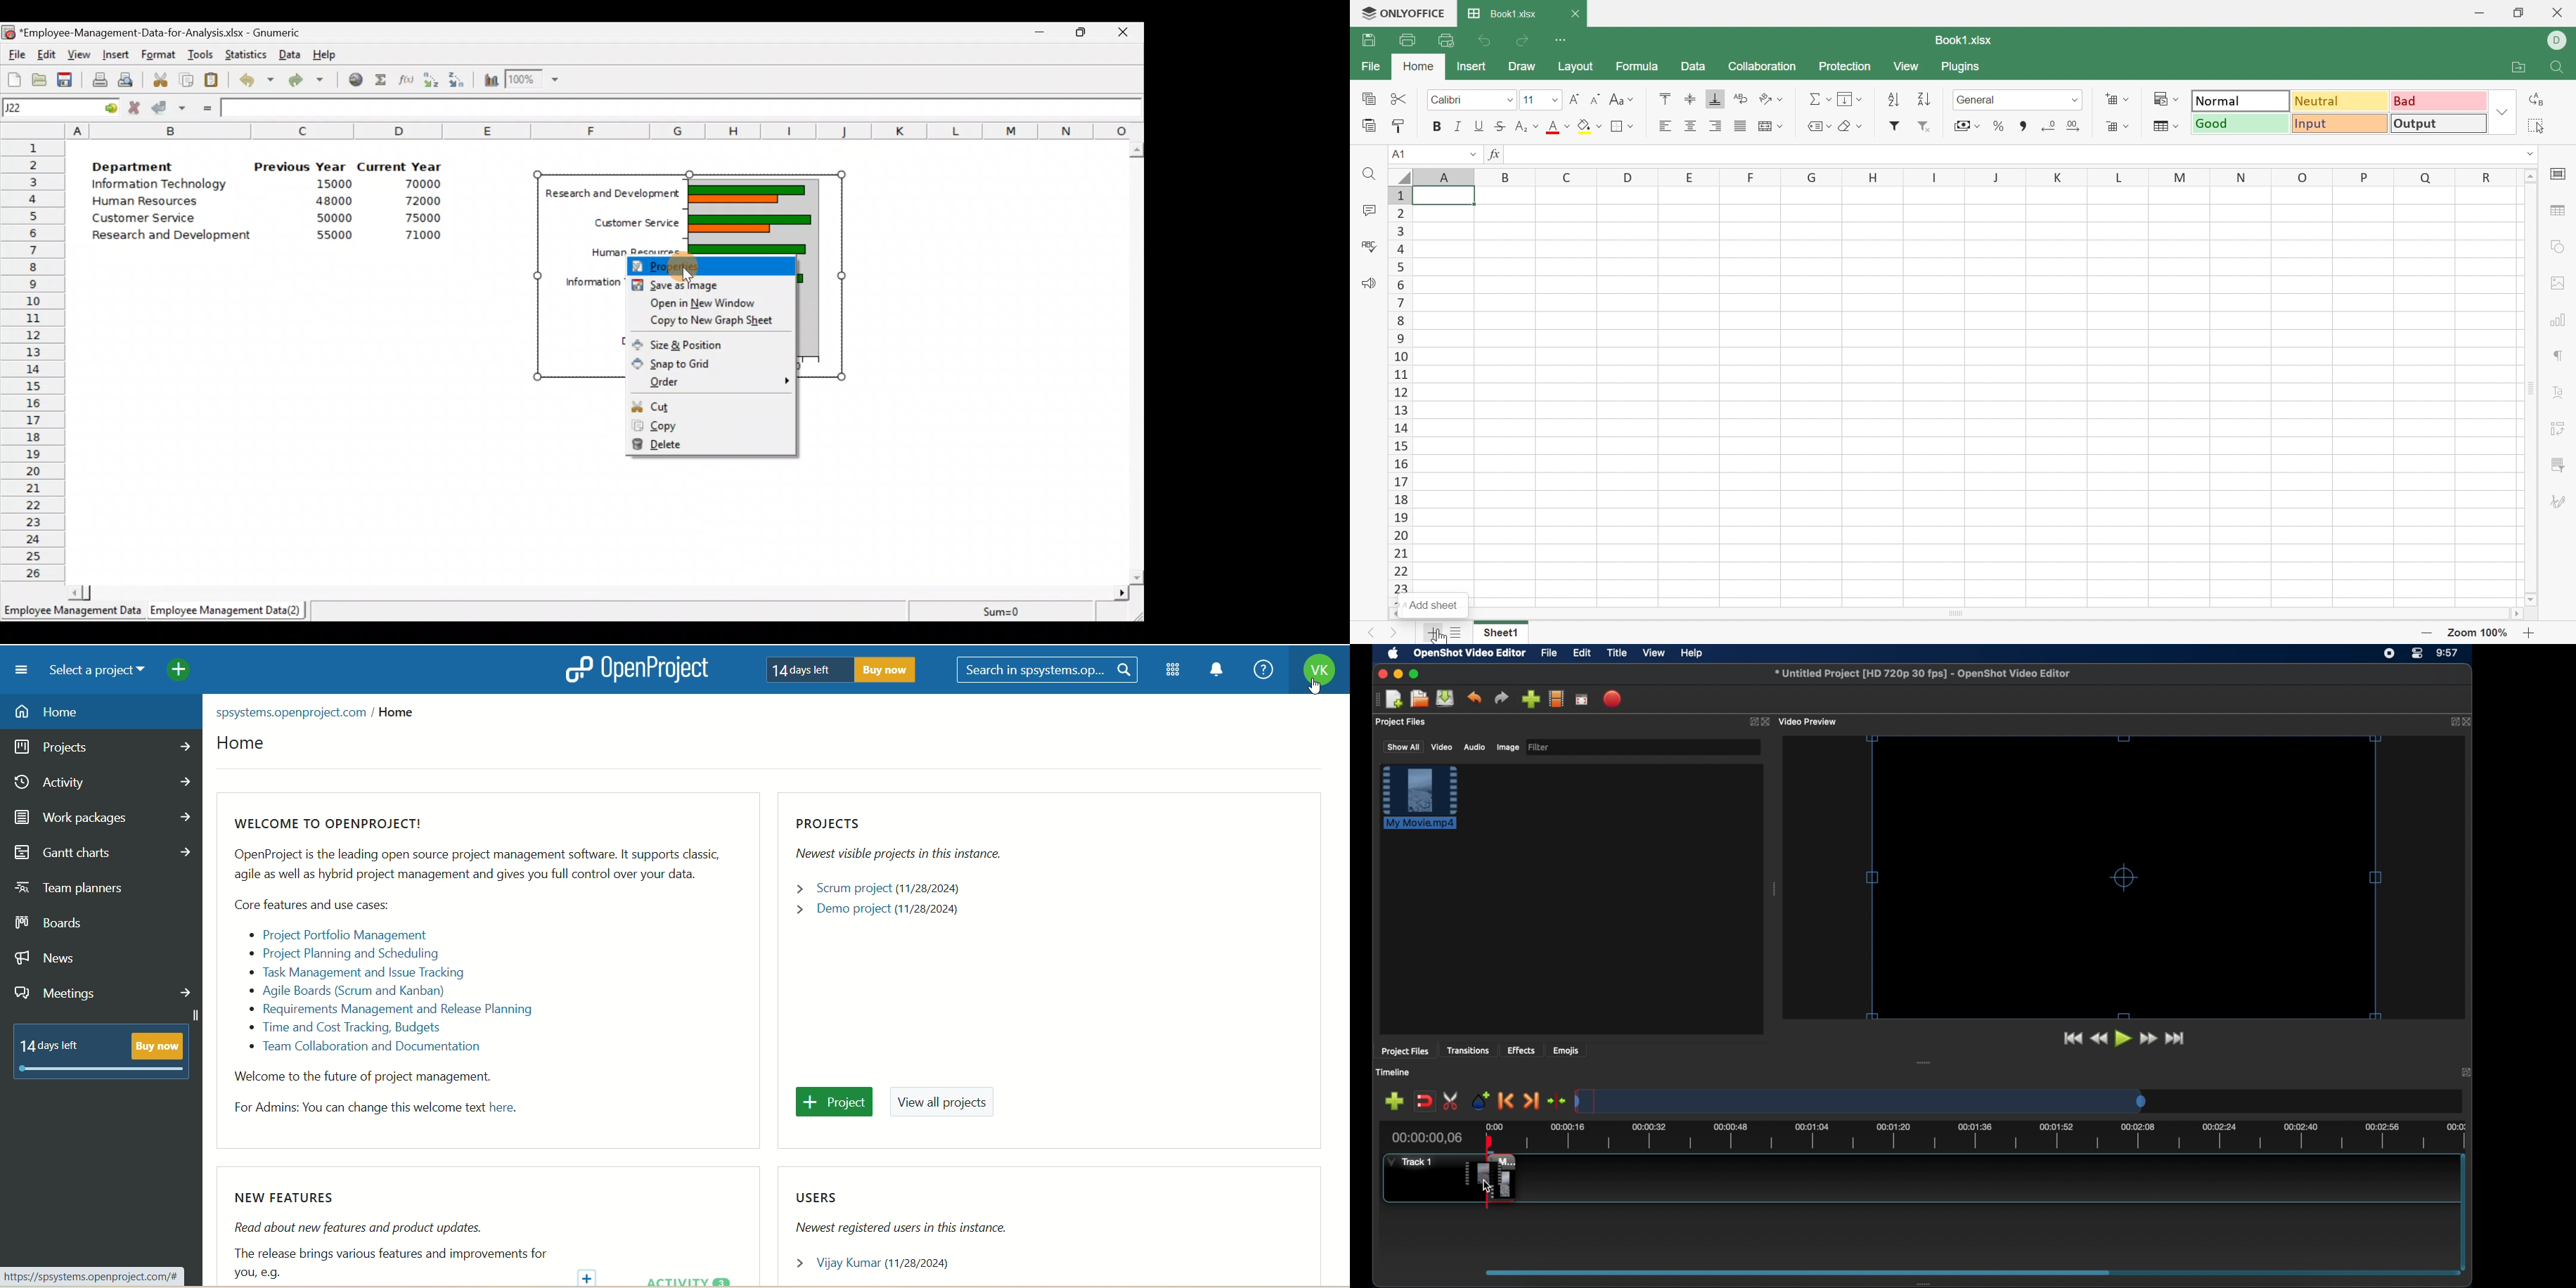 This screenshot has height=1288, width=2576. I want to click on filter, so click(1539, 747).